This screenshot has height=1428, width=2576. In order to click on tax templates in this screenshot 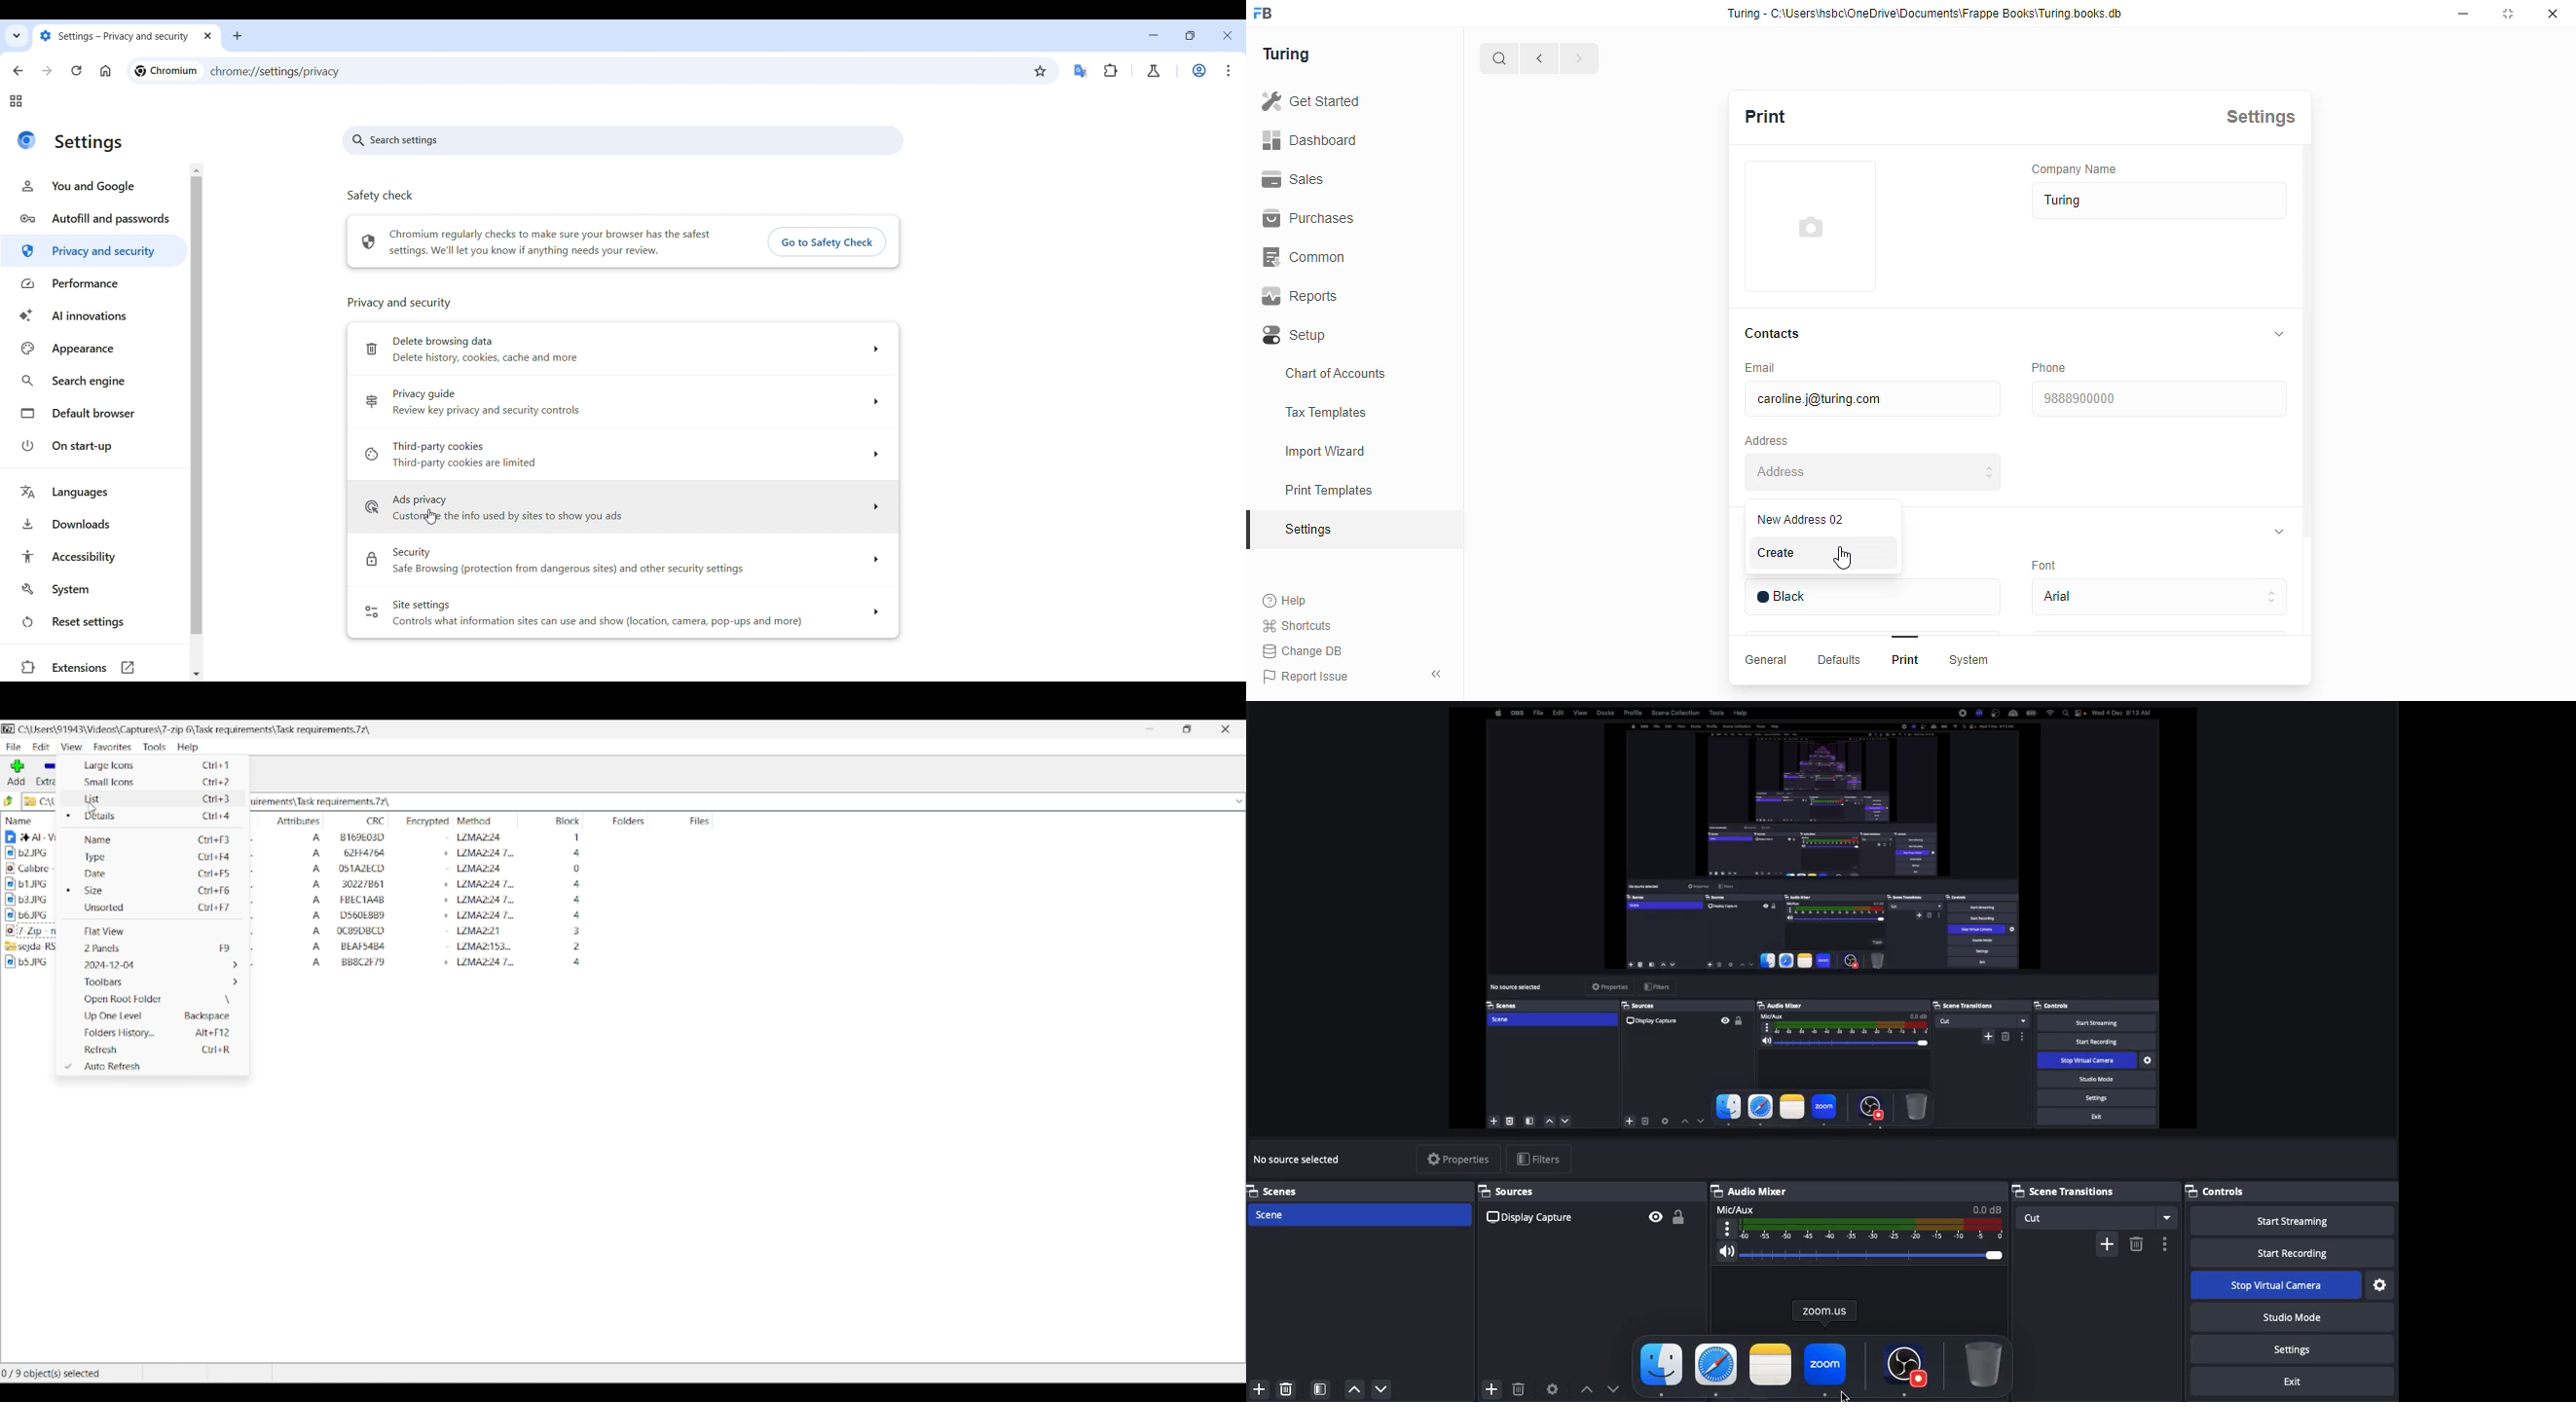, I will do `click(1325, 412)`.